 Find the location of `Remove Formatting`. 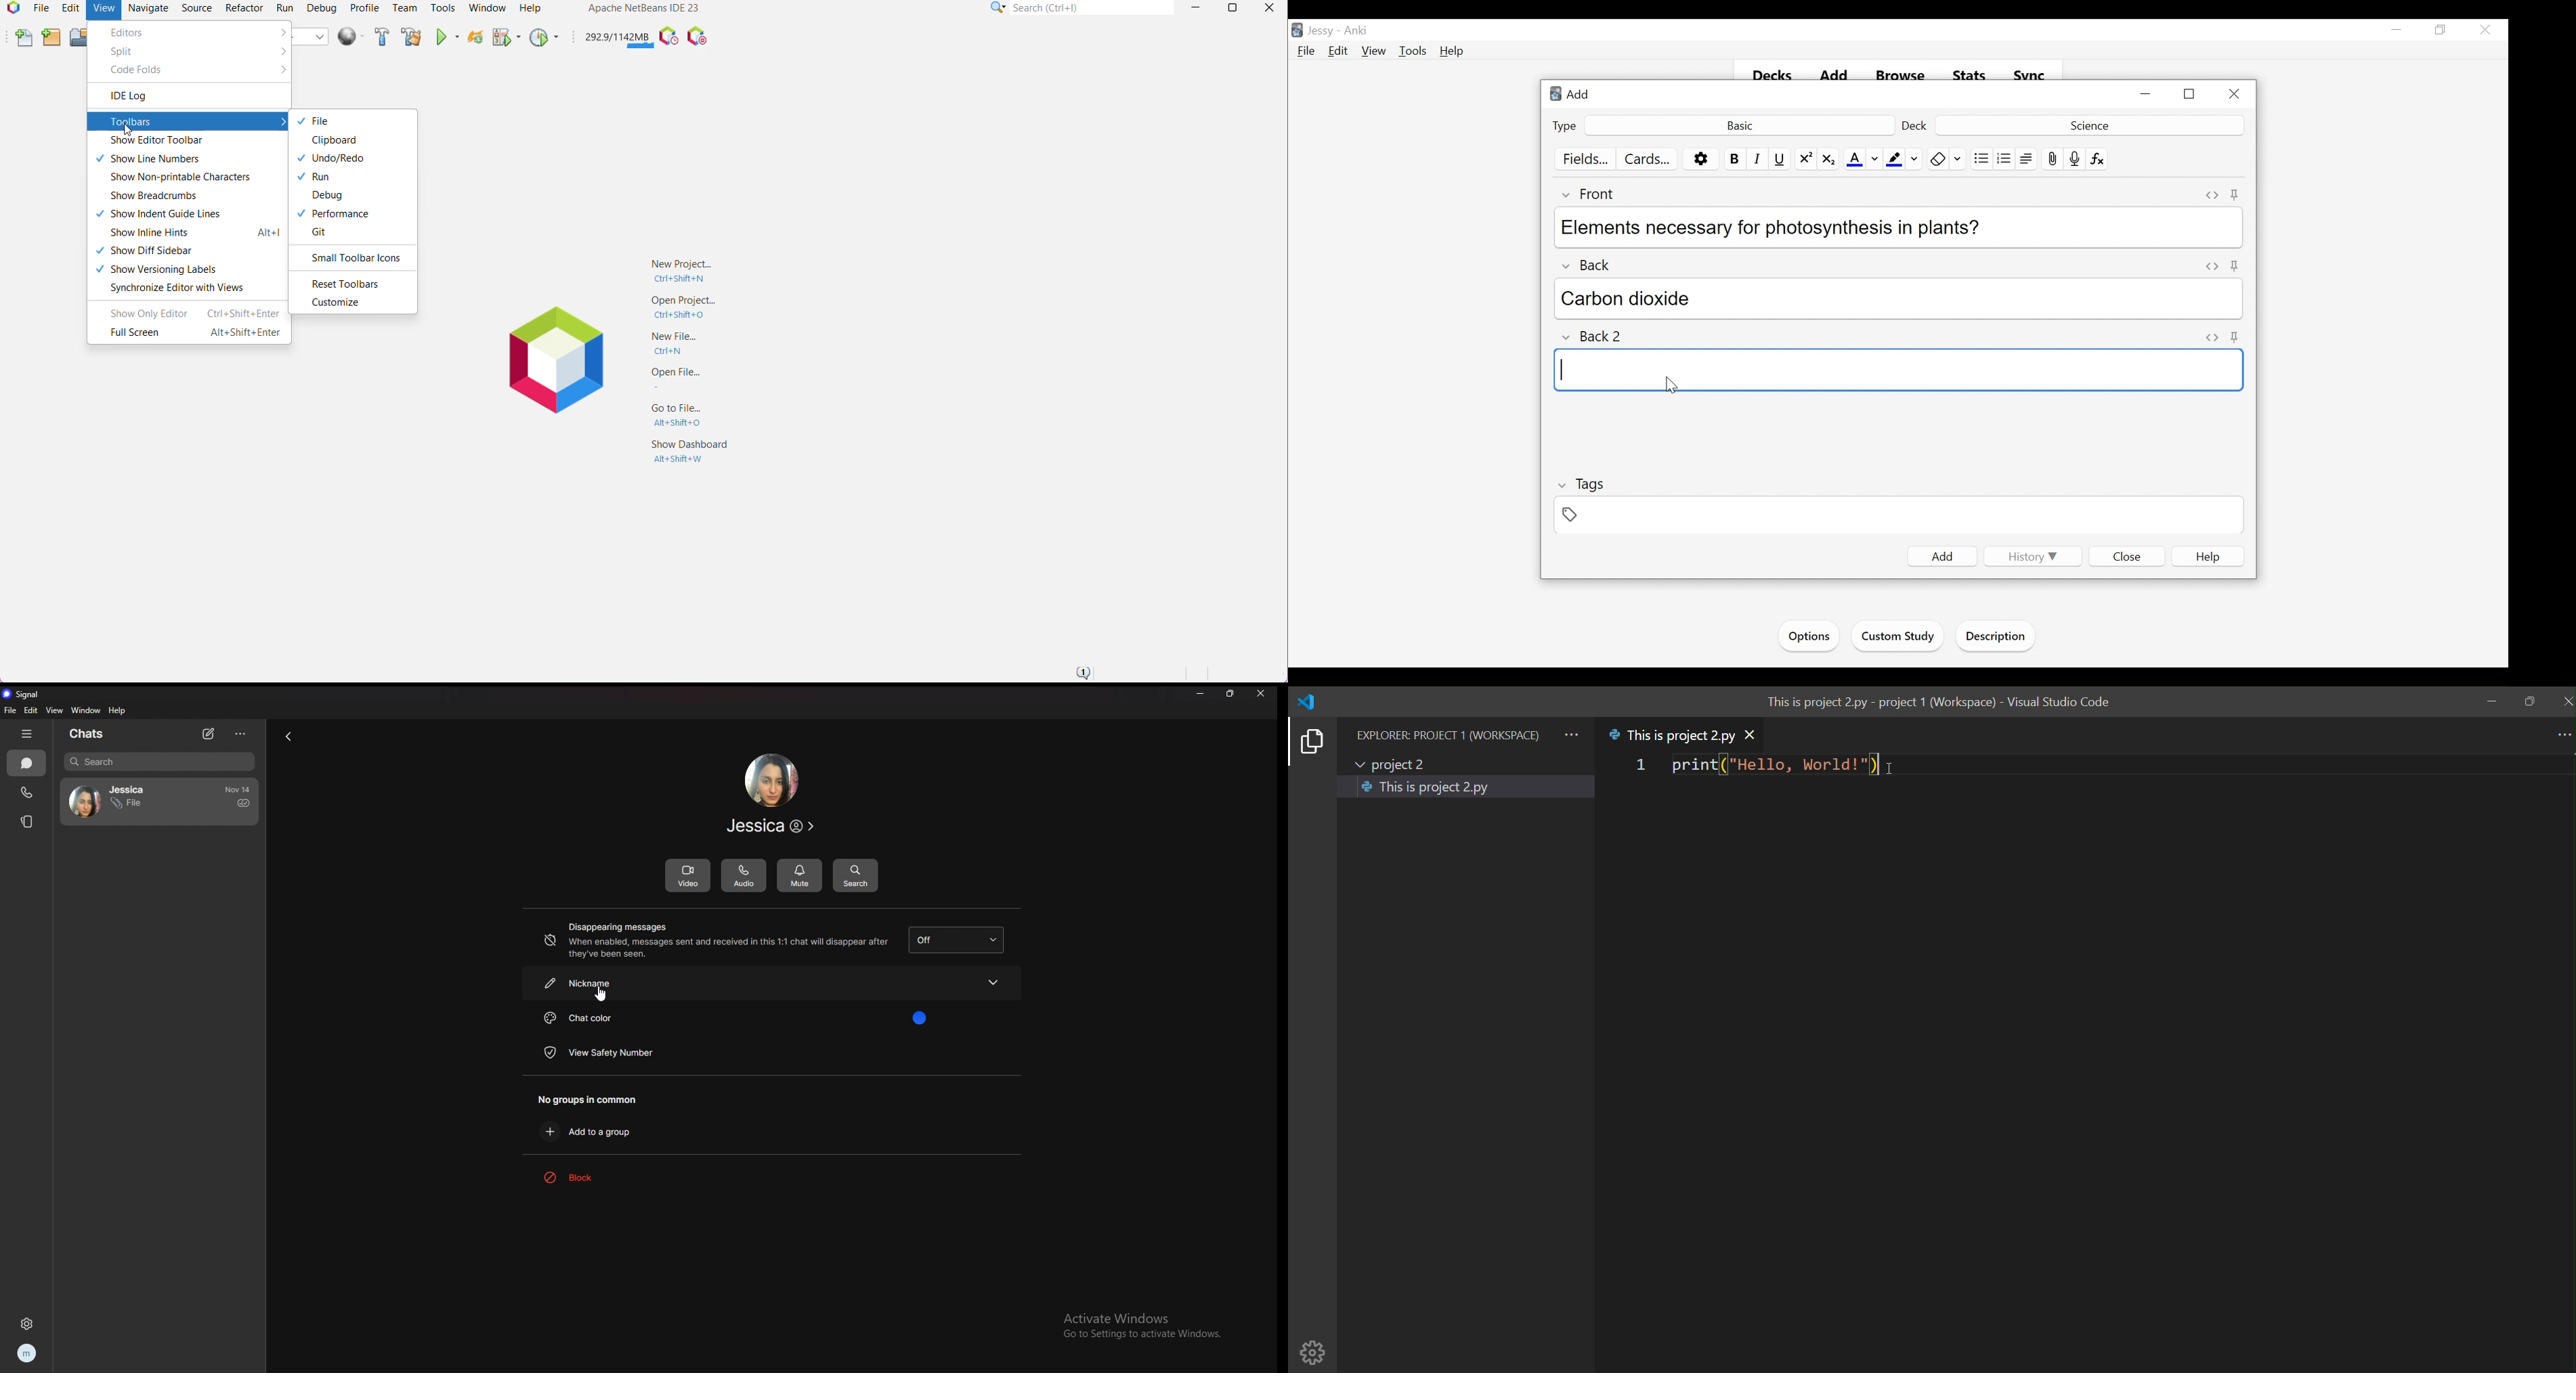

Remove Formatting is located at coordinates (1938, 159).